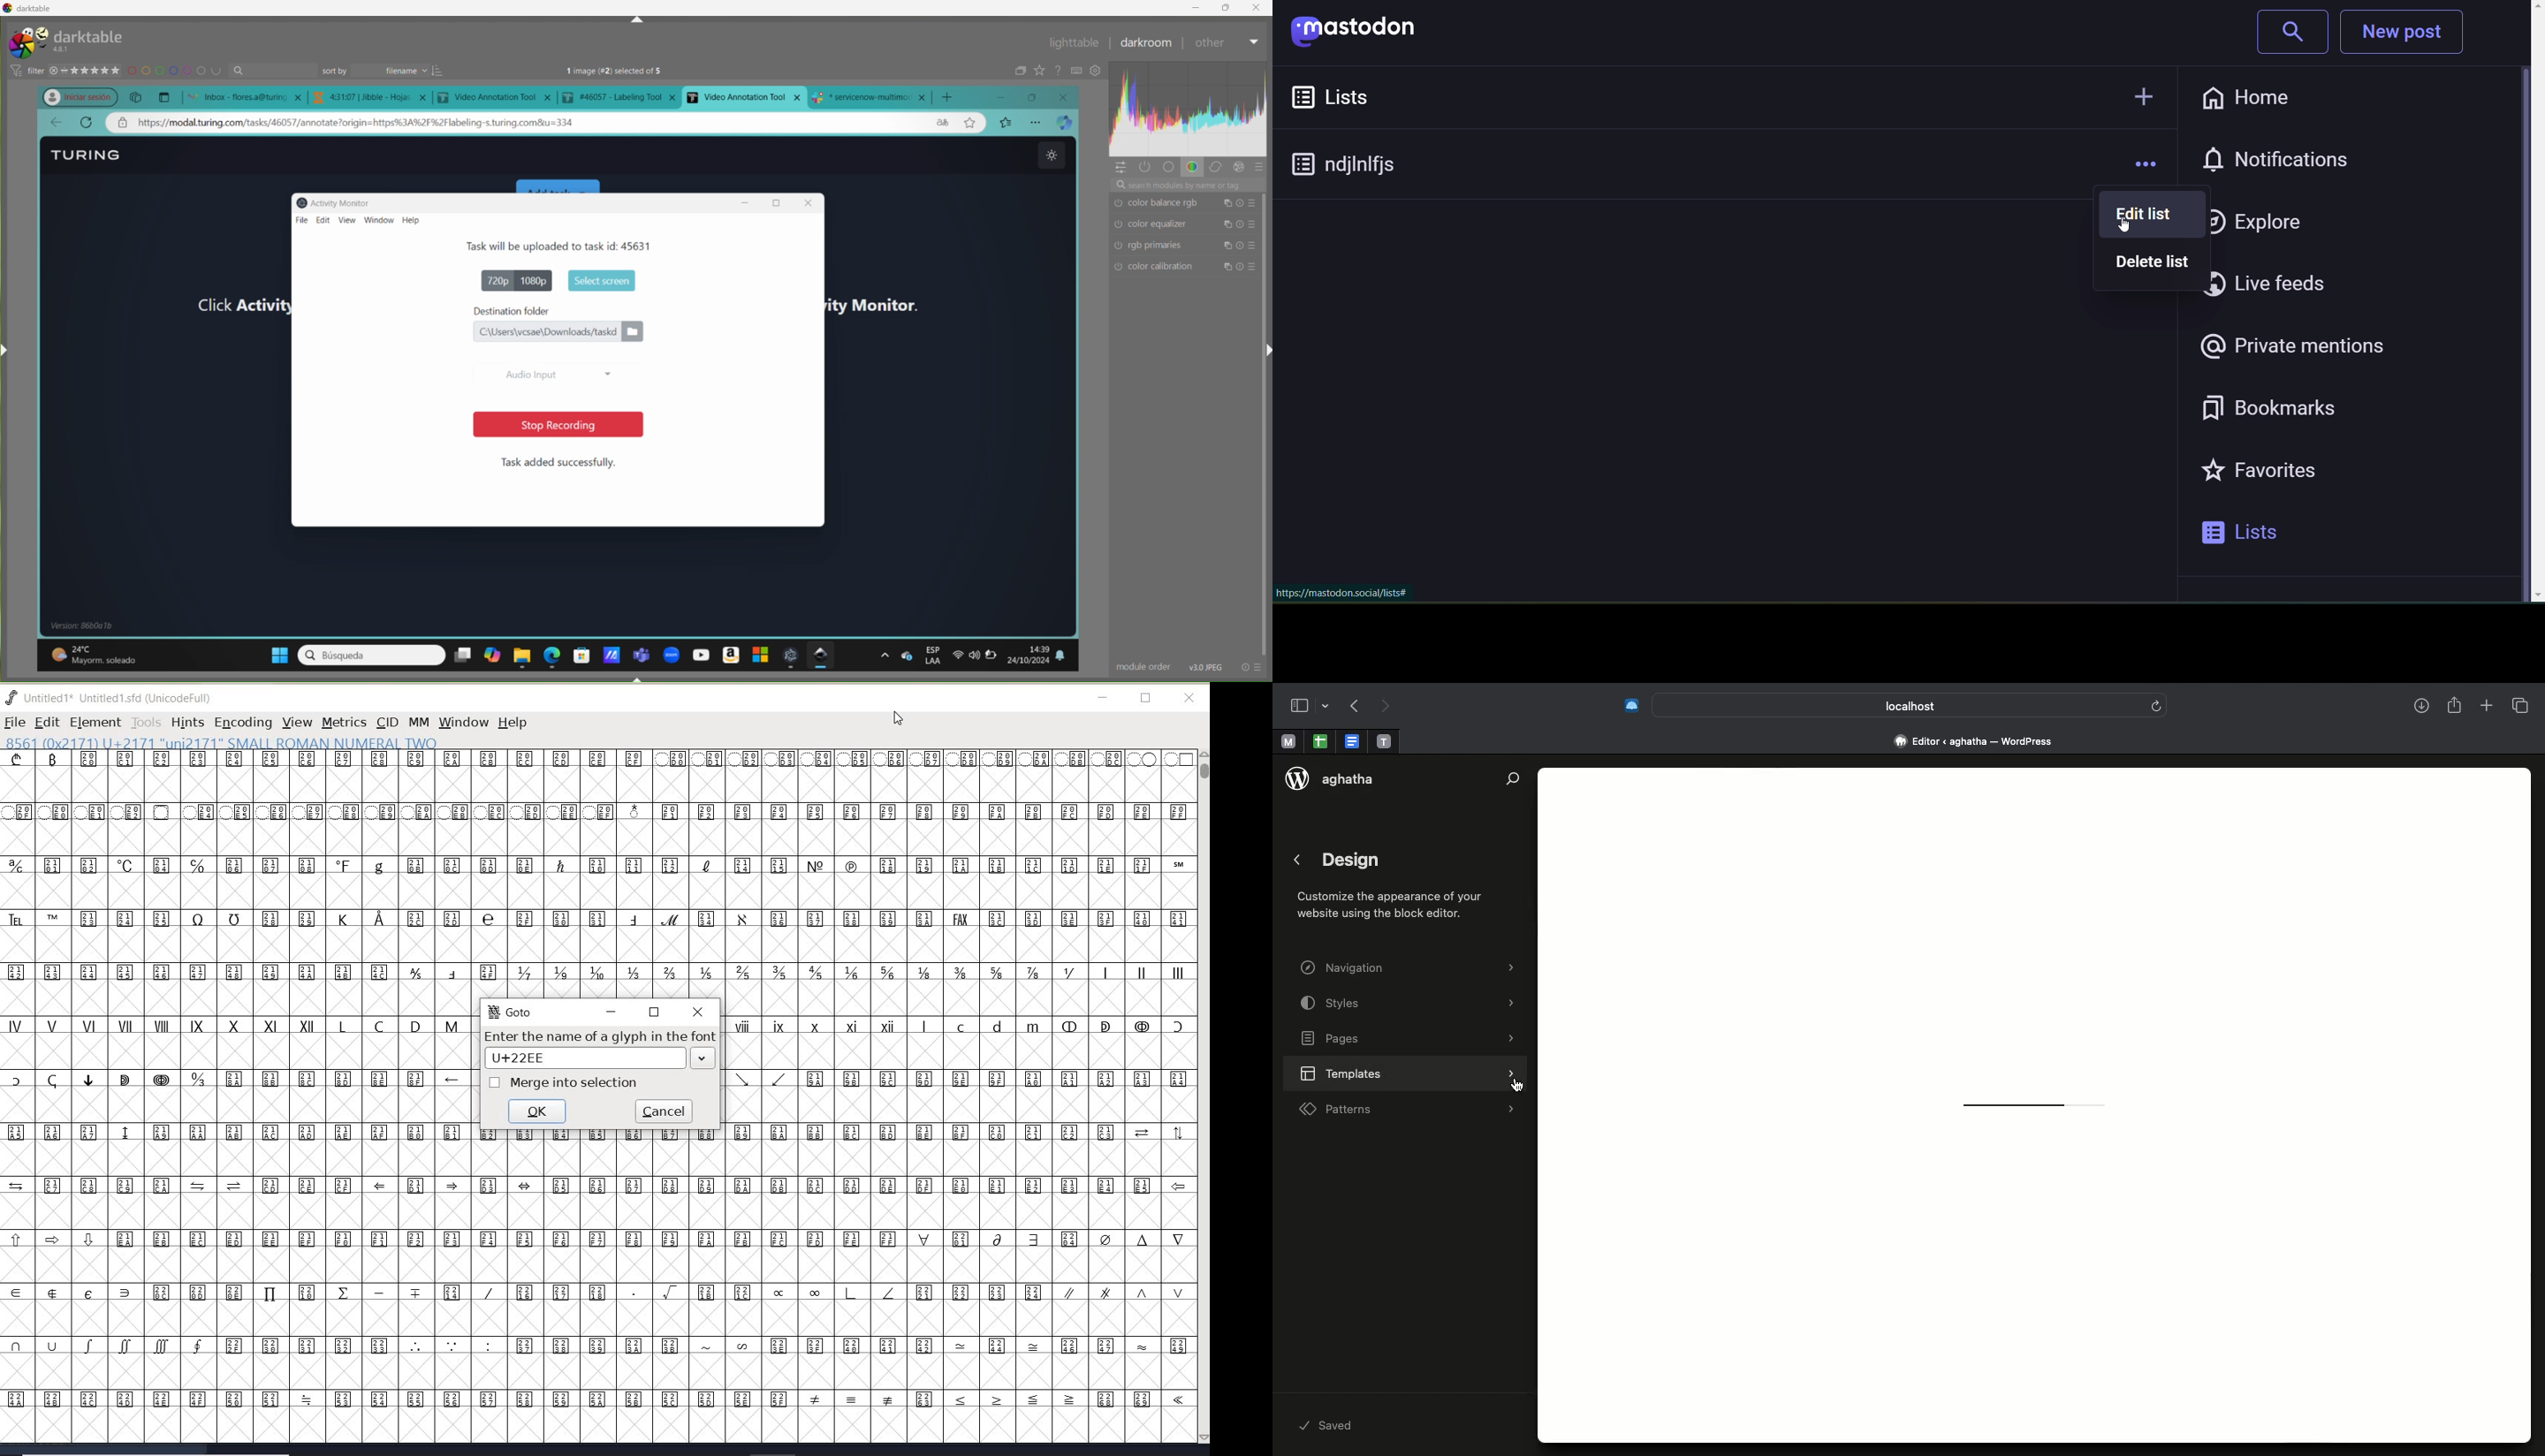  I want to click on TOOLS, so click(145, 722).